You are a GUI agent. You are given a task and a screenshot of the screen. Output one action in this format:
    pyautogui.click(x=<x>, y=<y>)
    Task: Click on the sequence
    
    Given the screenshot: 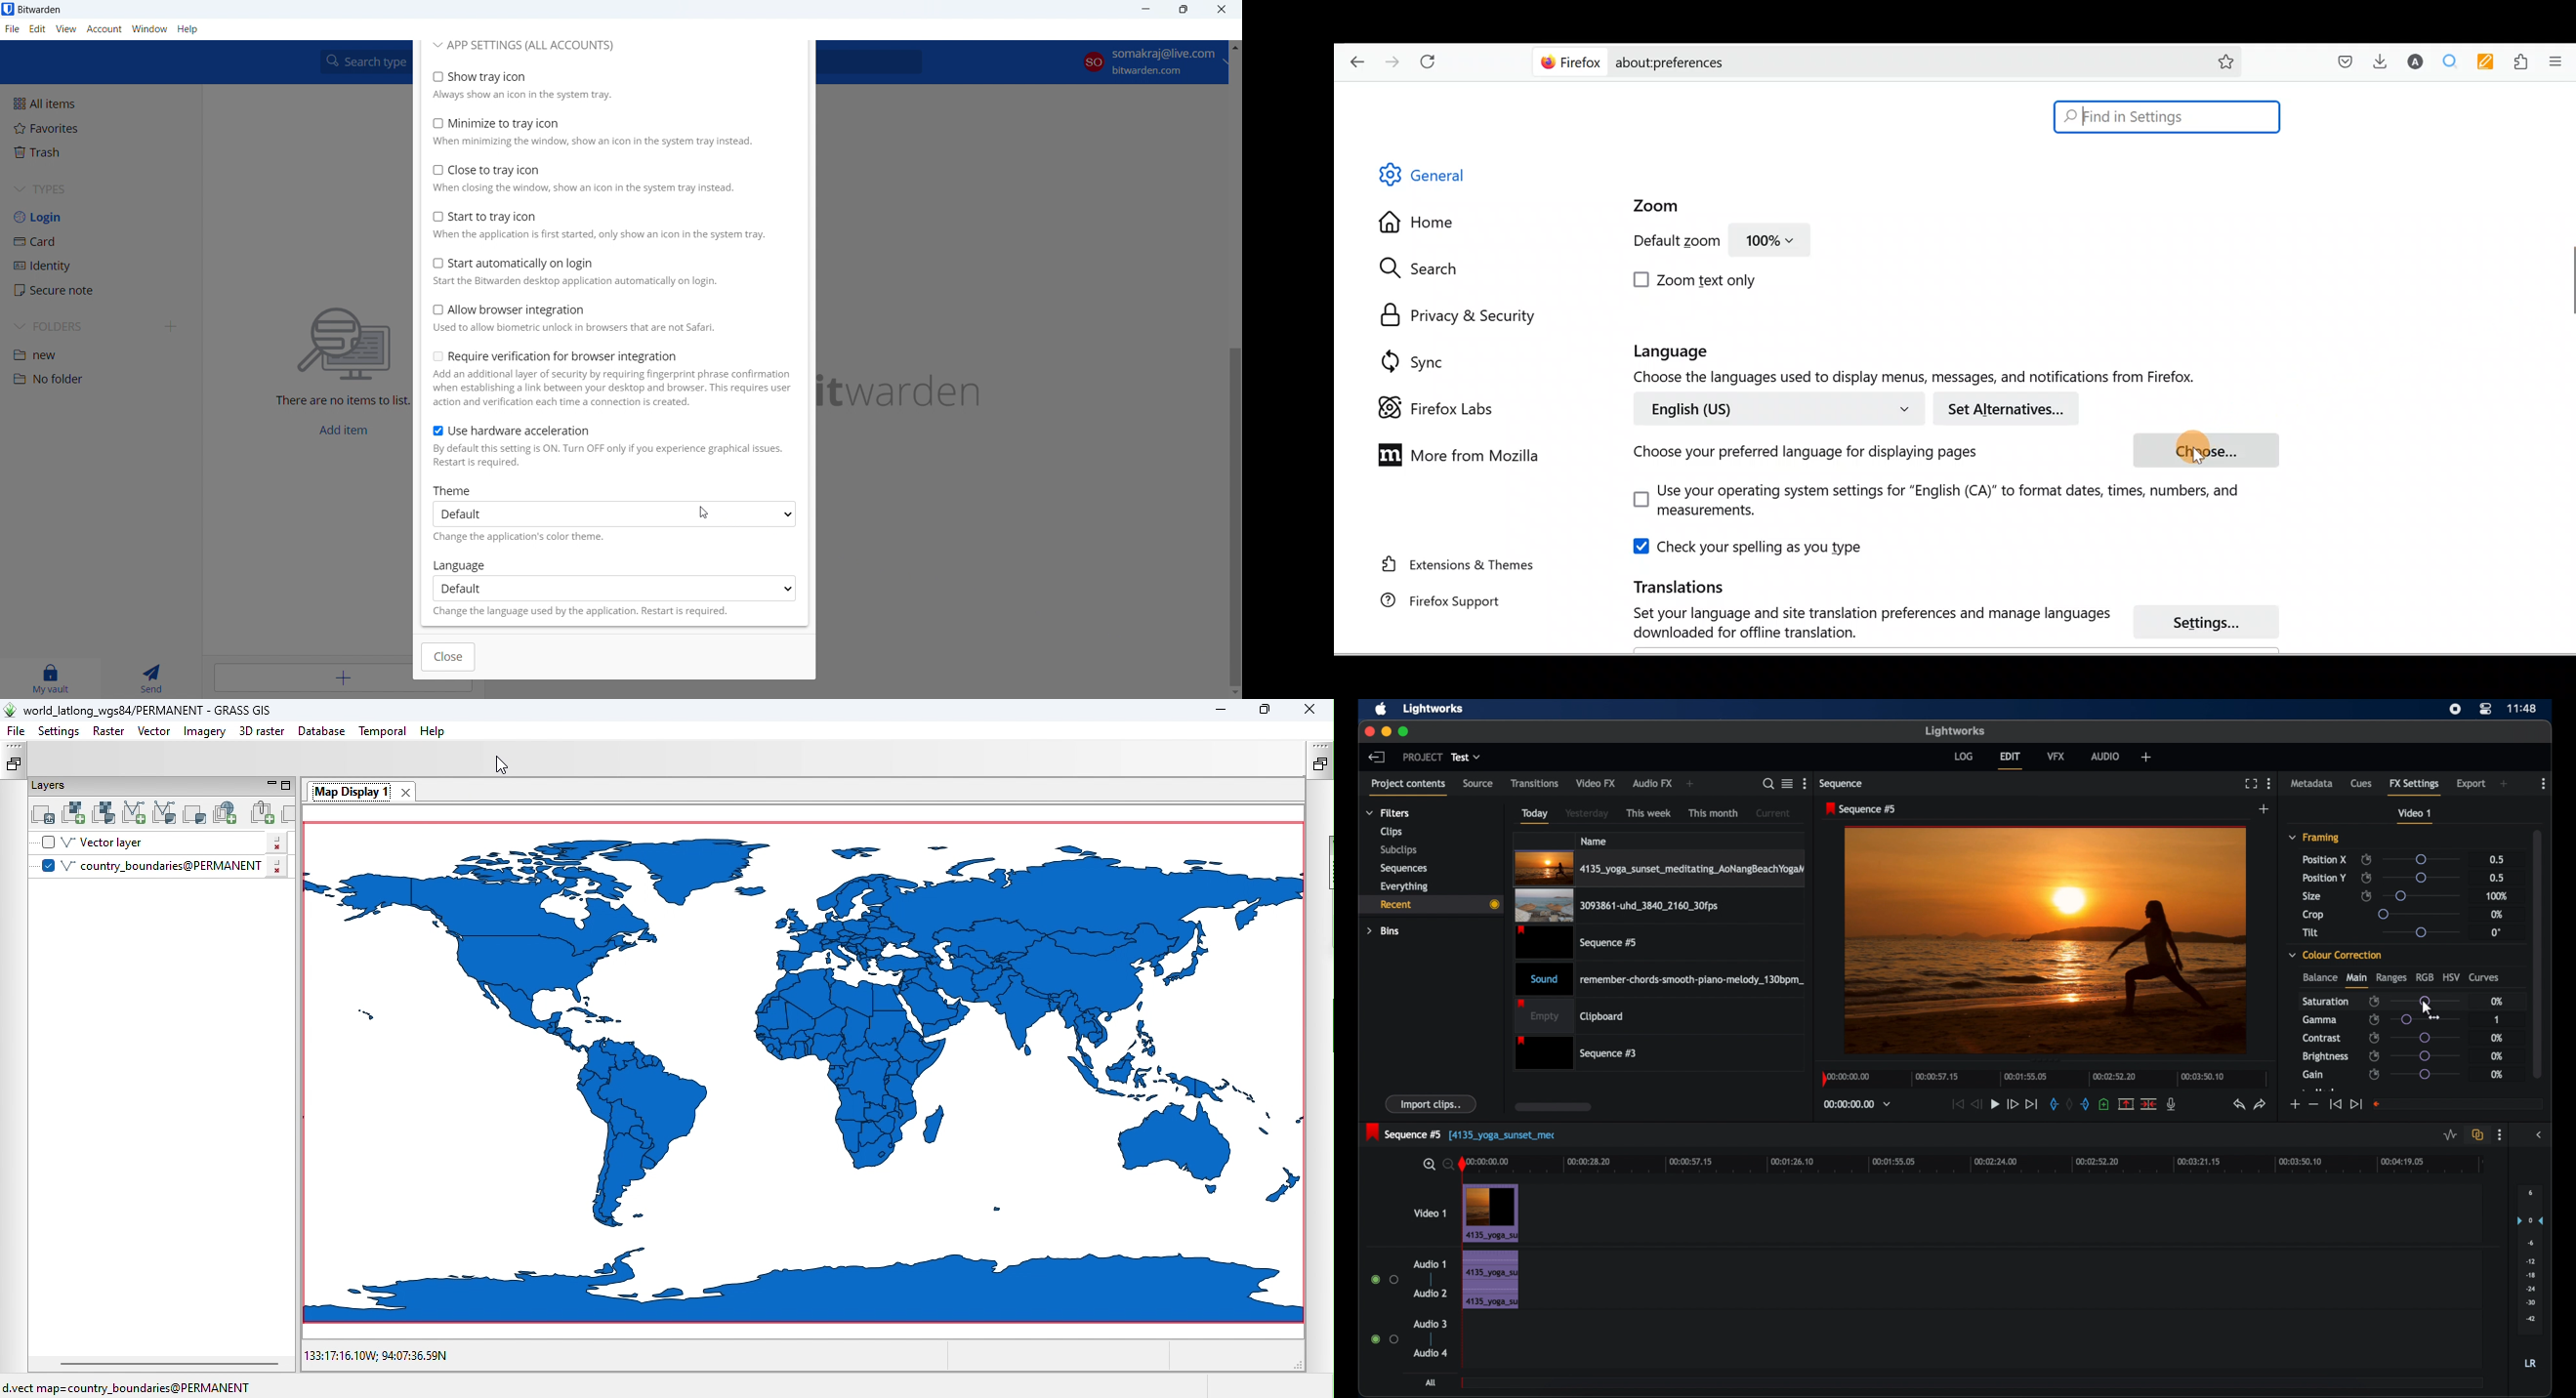 What is the action you would take?
    pyautogui.click(x=1843, y=784)
    